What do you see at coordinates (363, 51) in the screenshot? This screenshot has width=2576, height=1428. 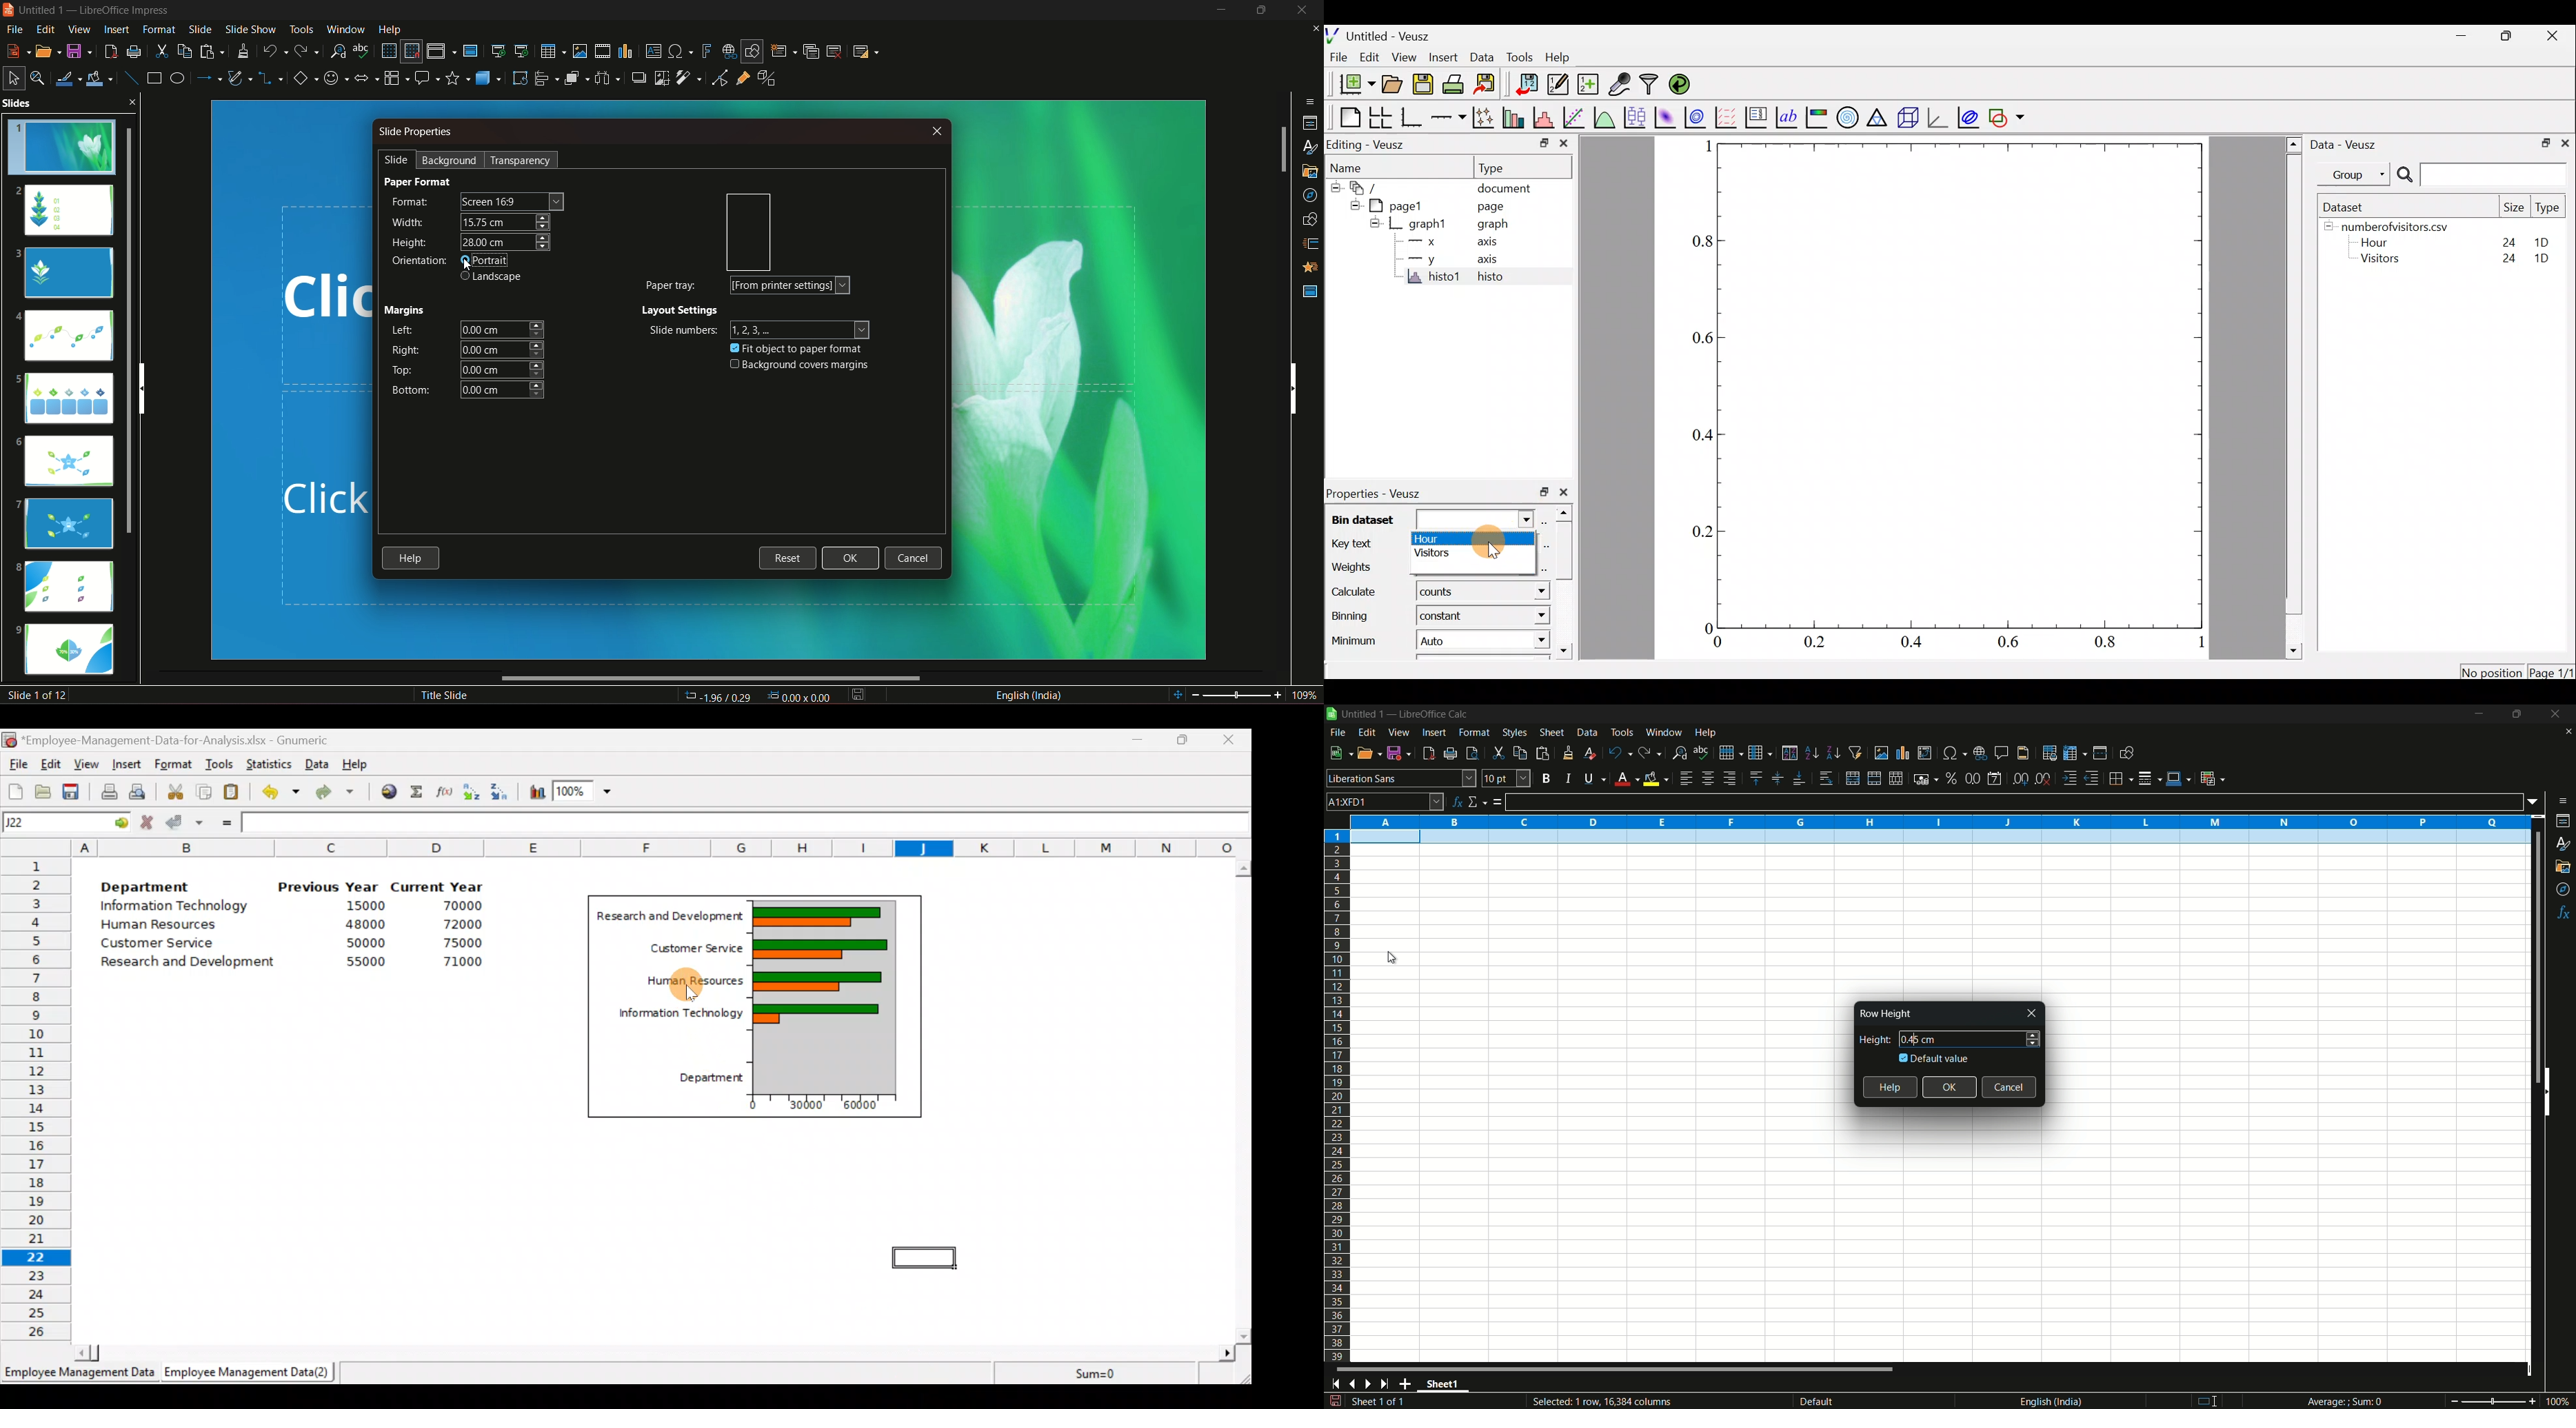 I see `spelling` at bounding box center [363, 51].